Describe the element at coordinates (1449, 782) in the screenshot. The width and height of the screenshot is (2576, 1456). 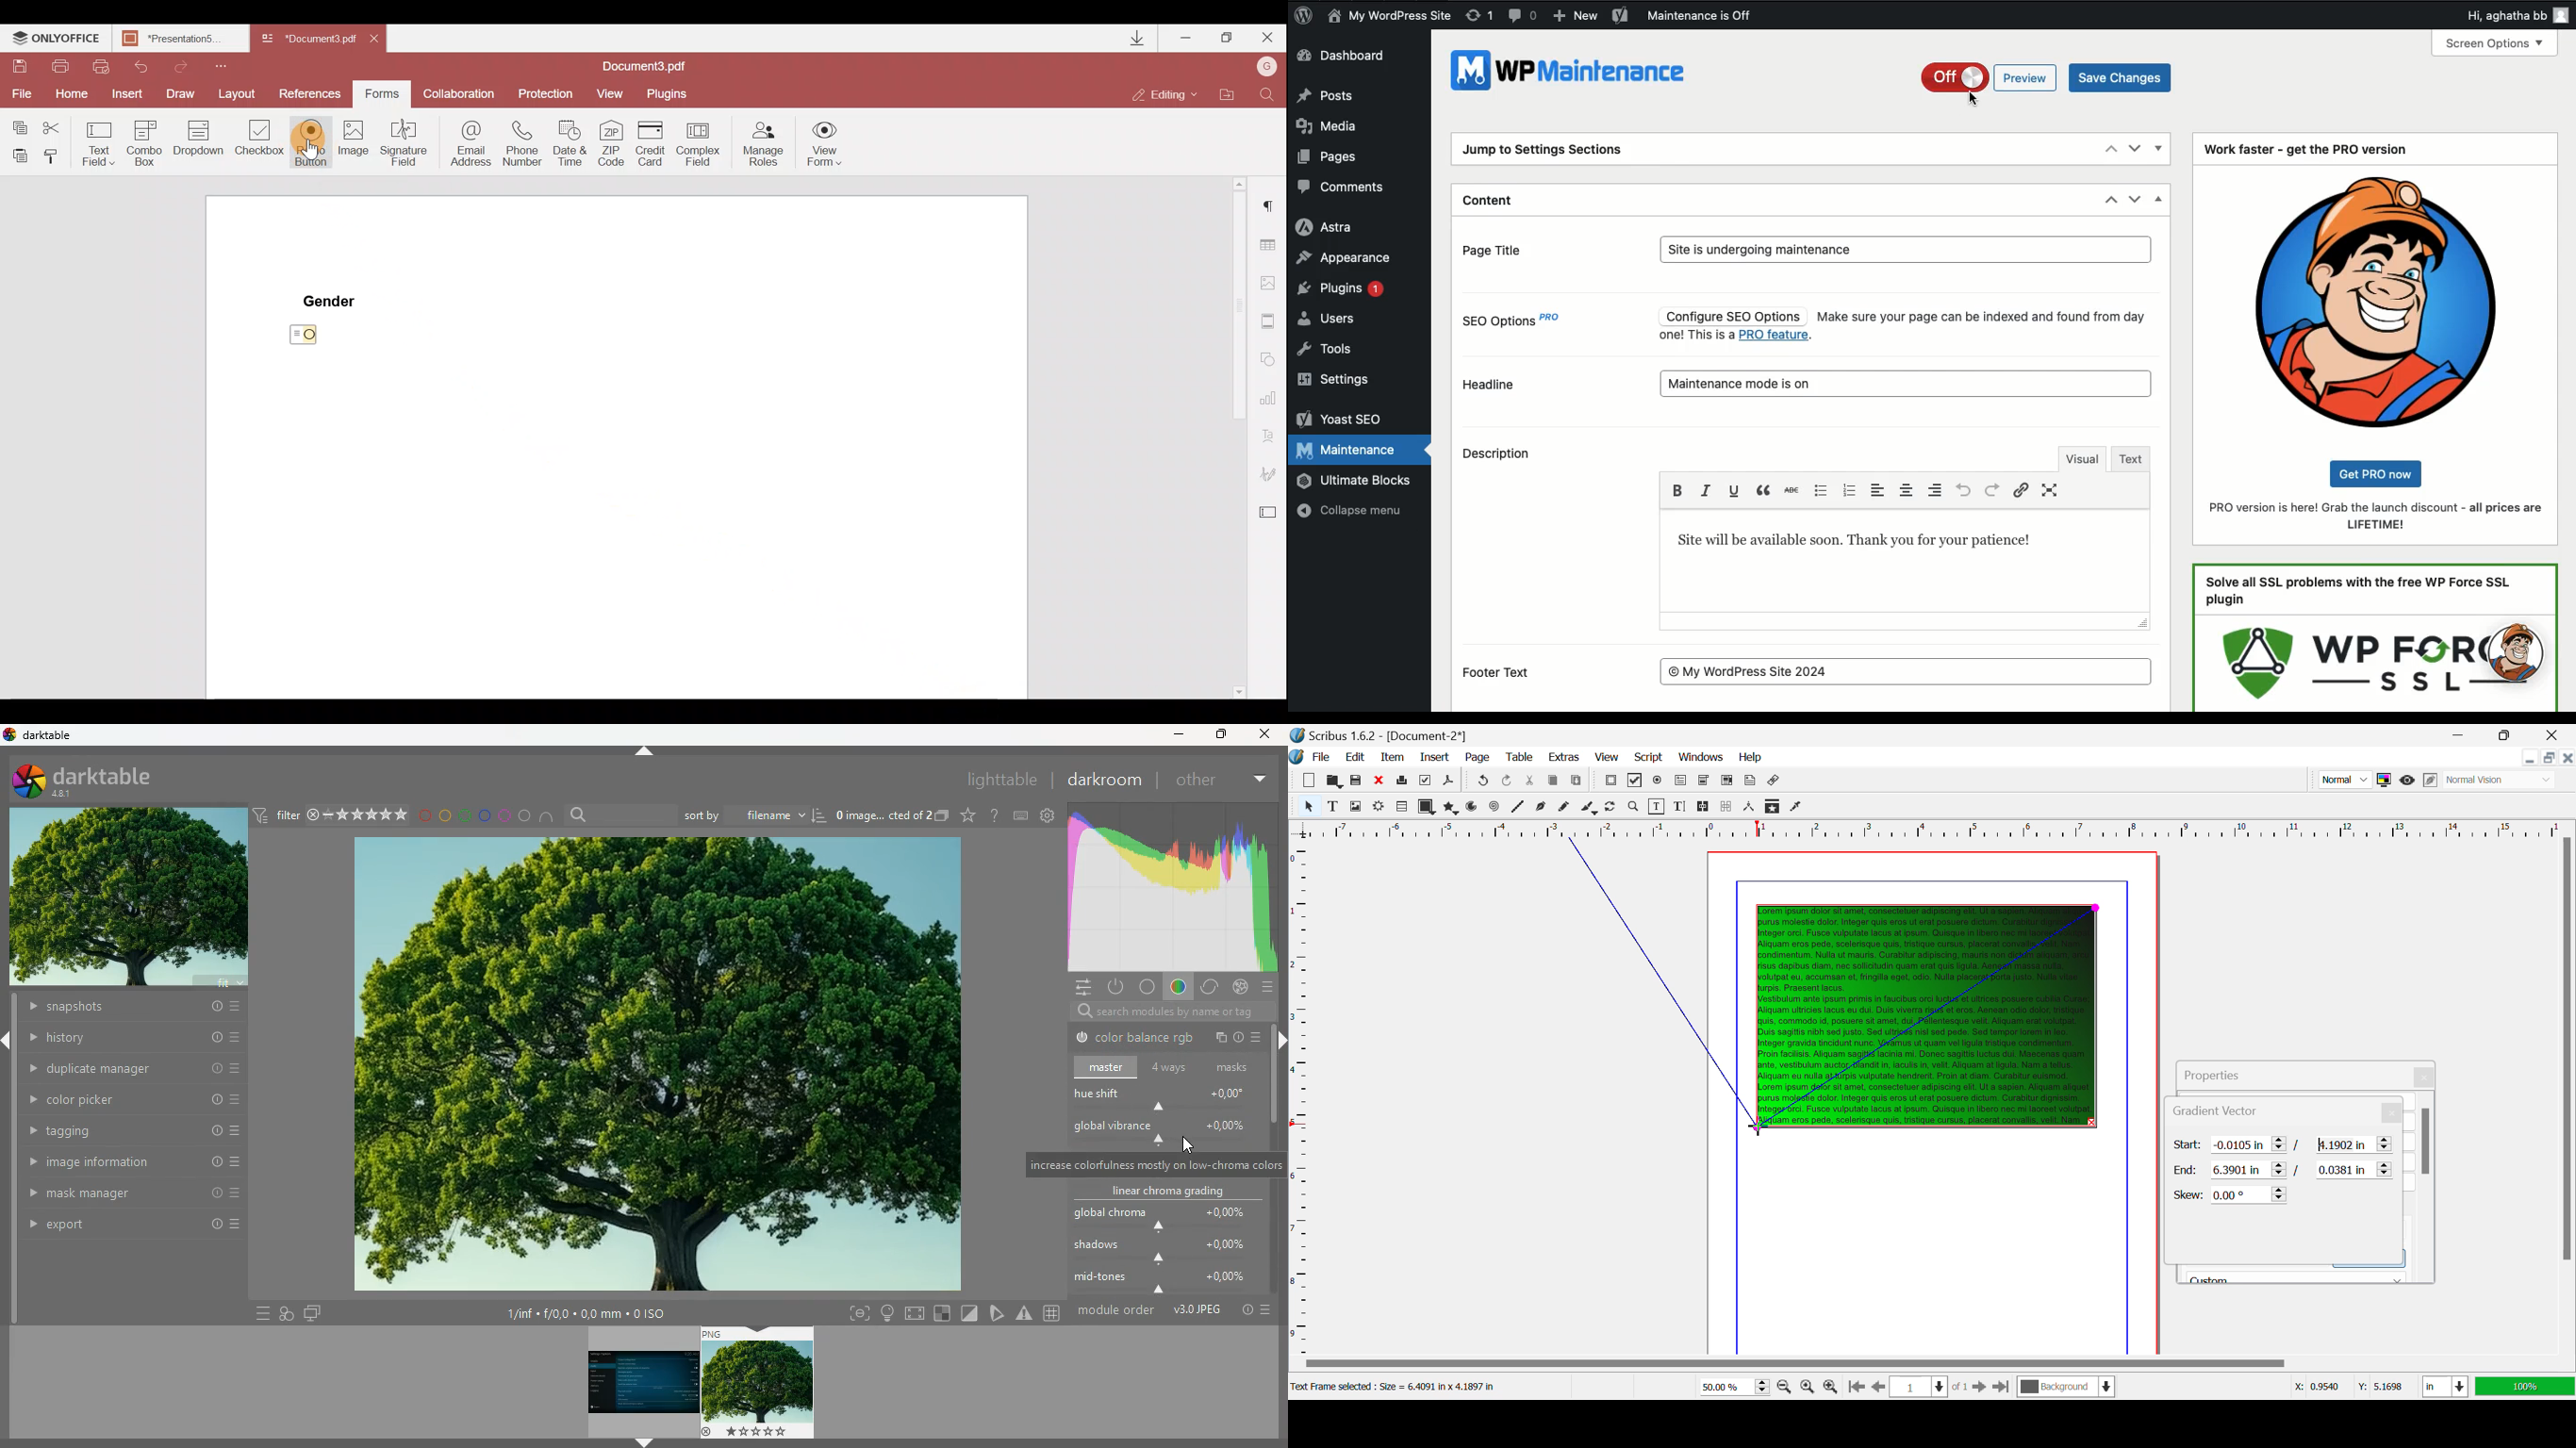
I see `Save as PDF` at that location.